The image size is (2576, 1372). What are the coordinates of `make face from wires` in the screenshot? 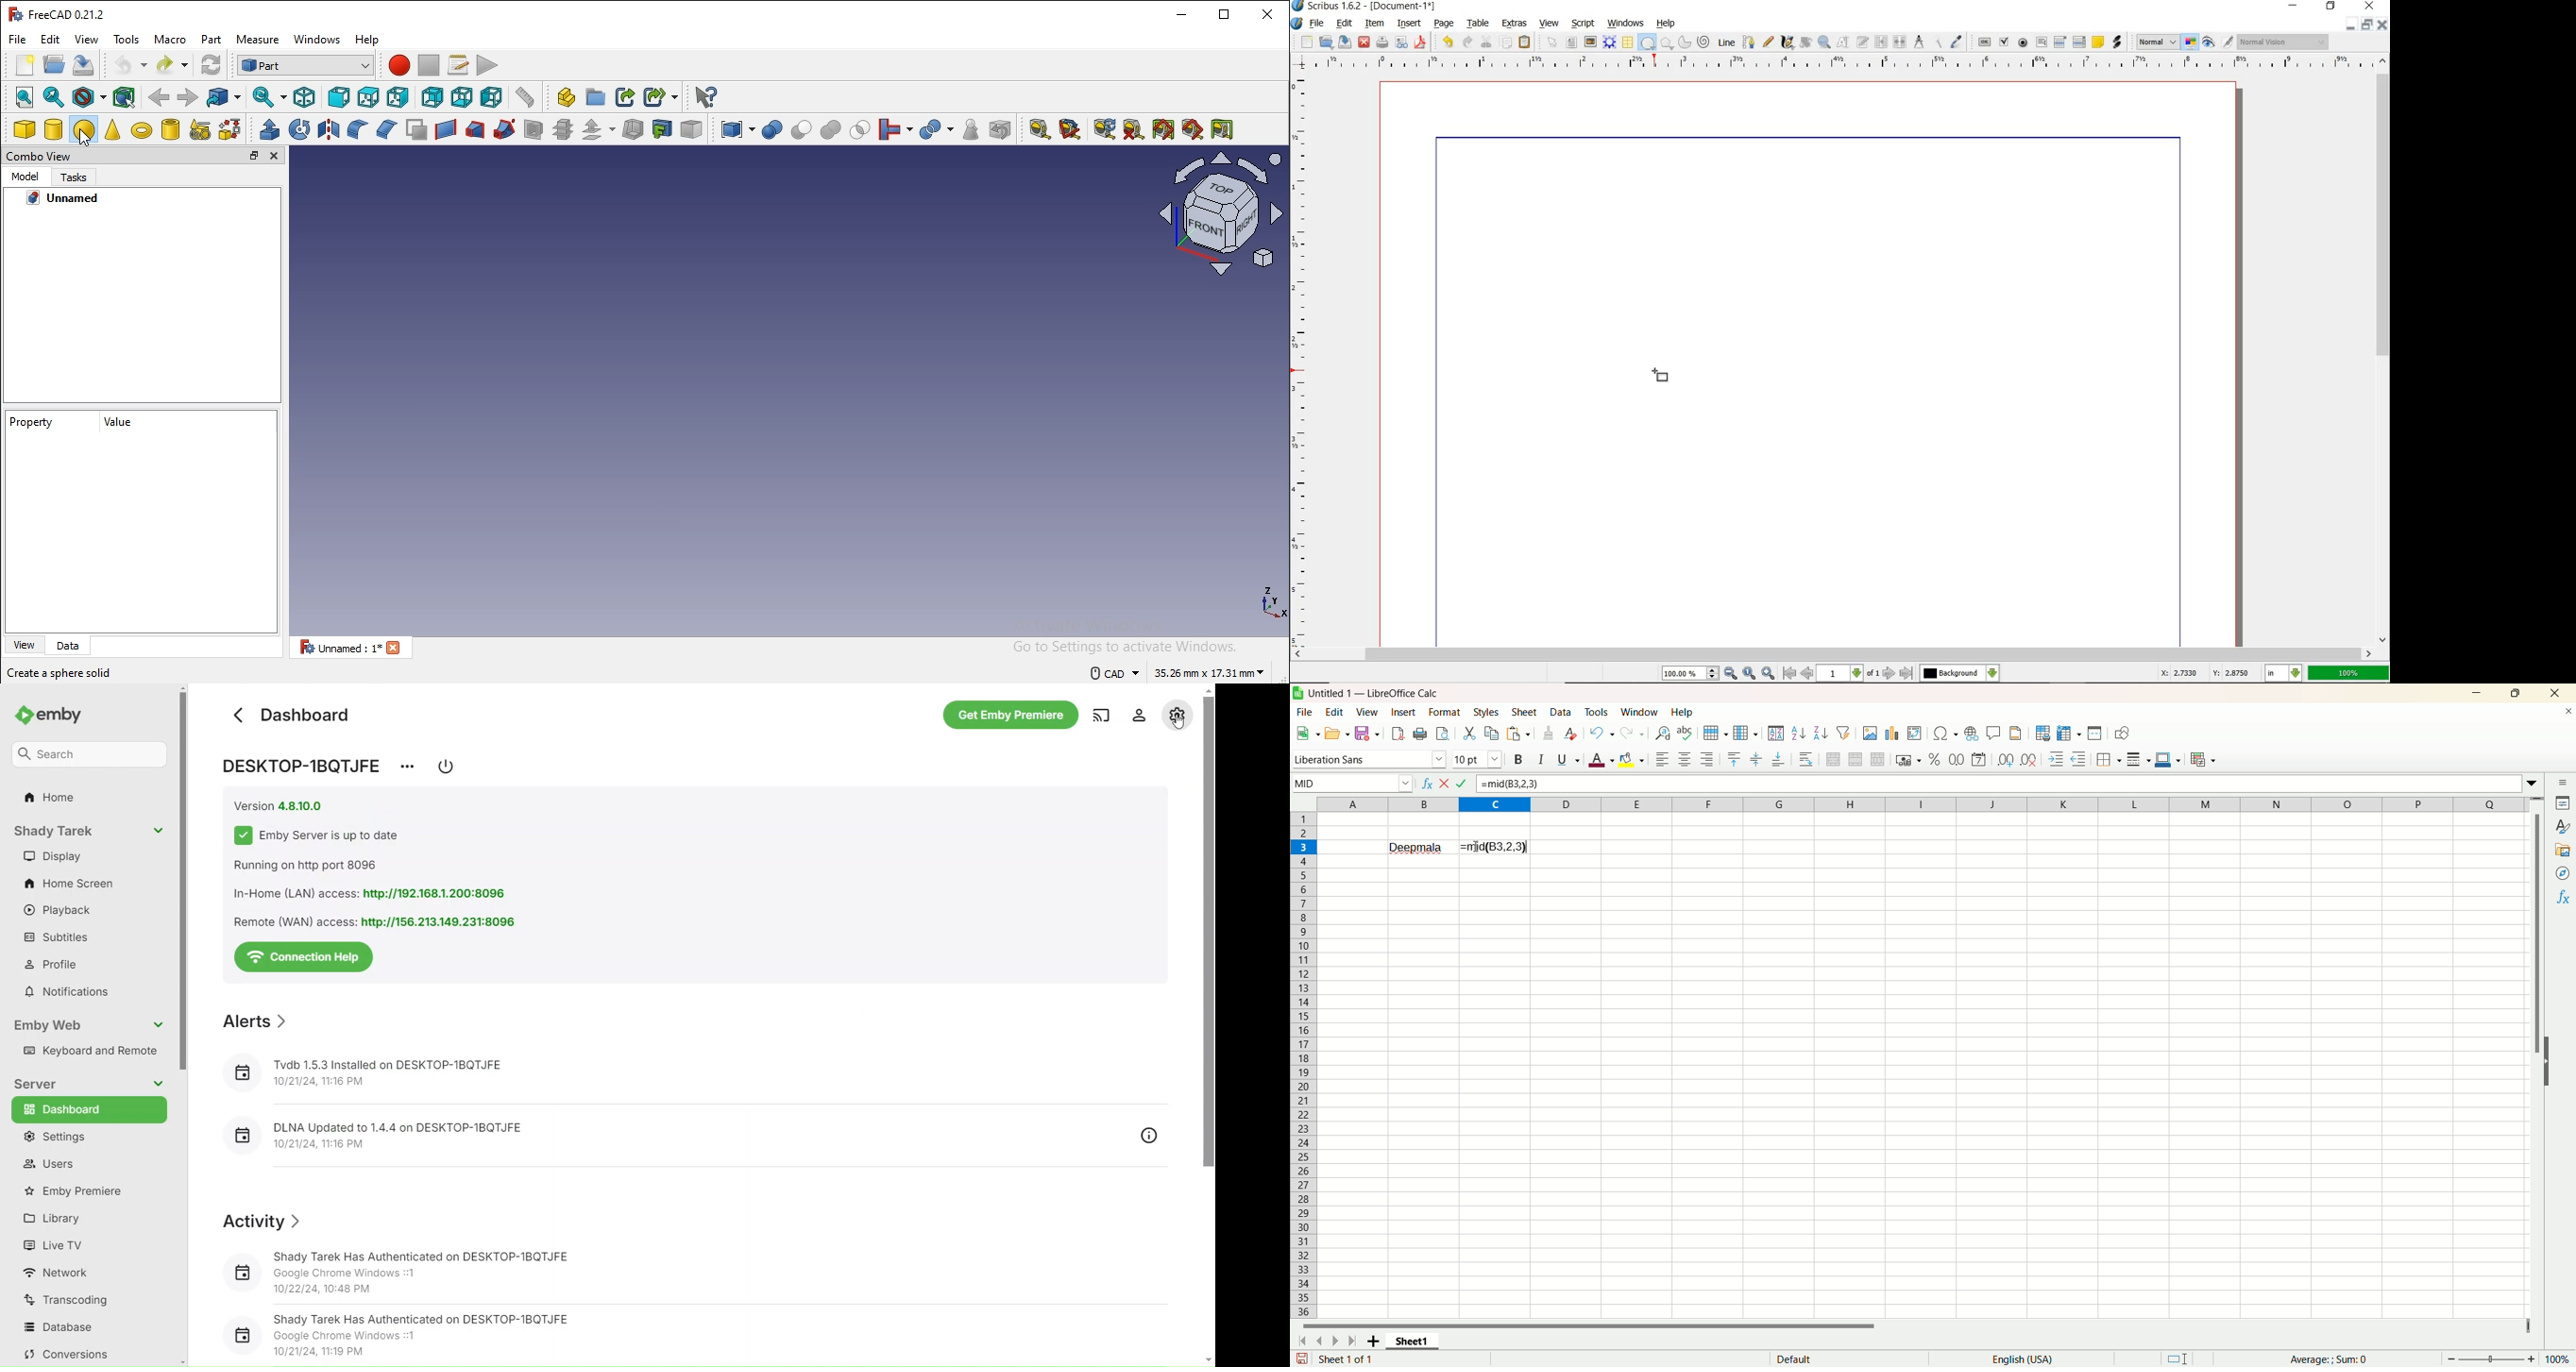 It's located at (415, 127).